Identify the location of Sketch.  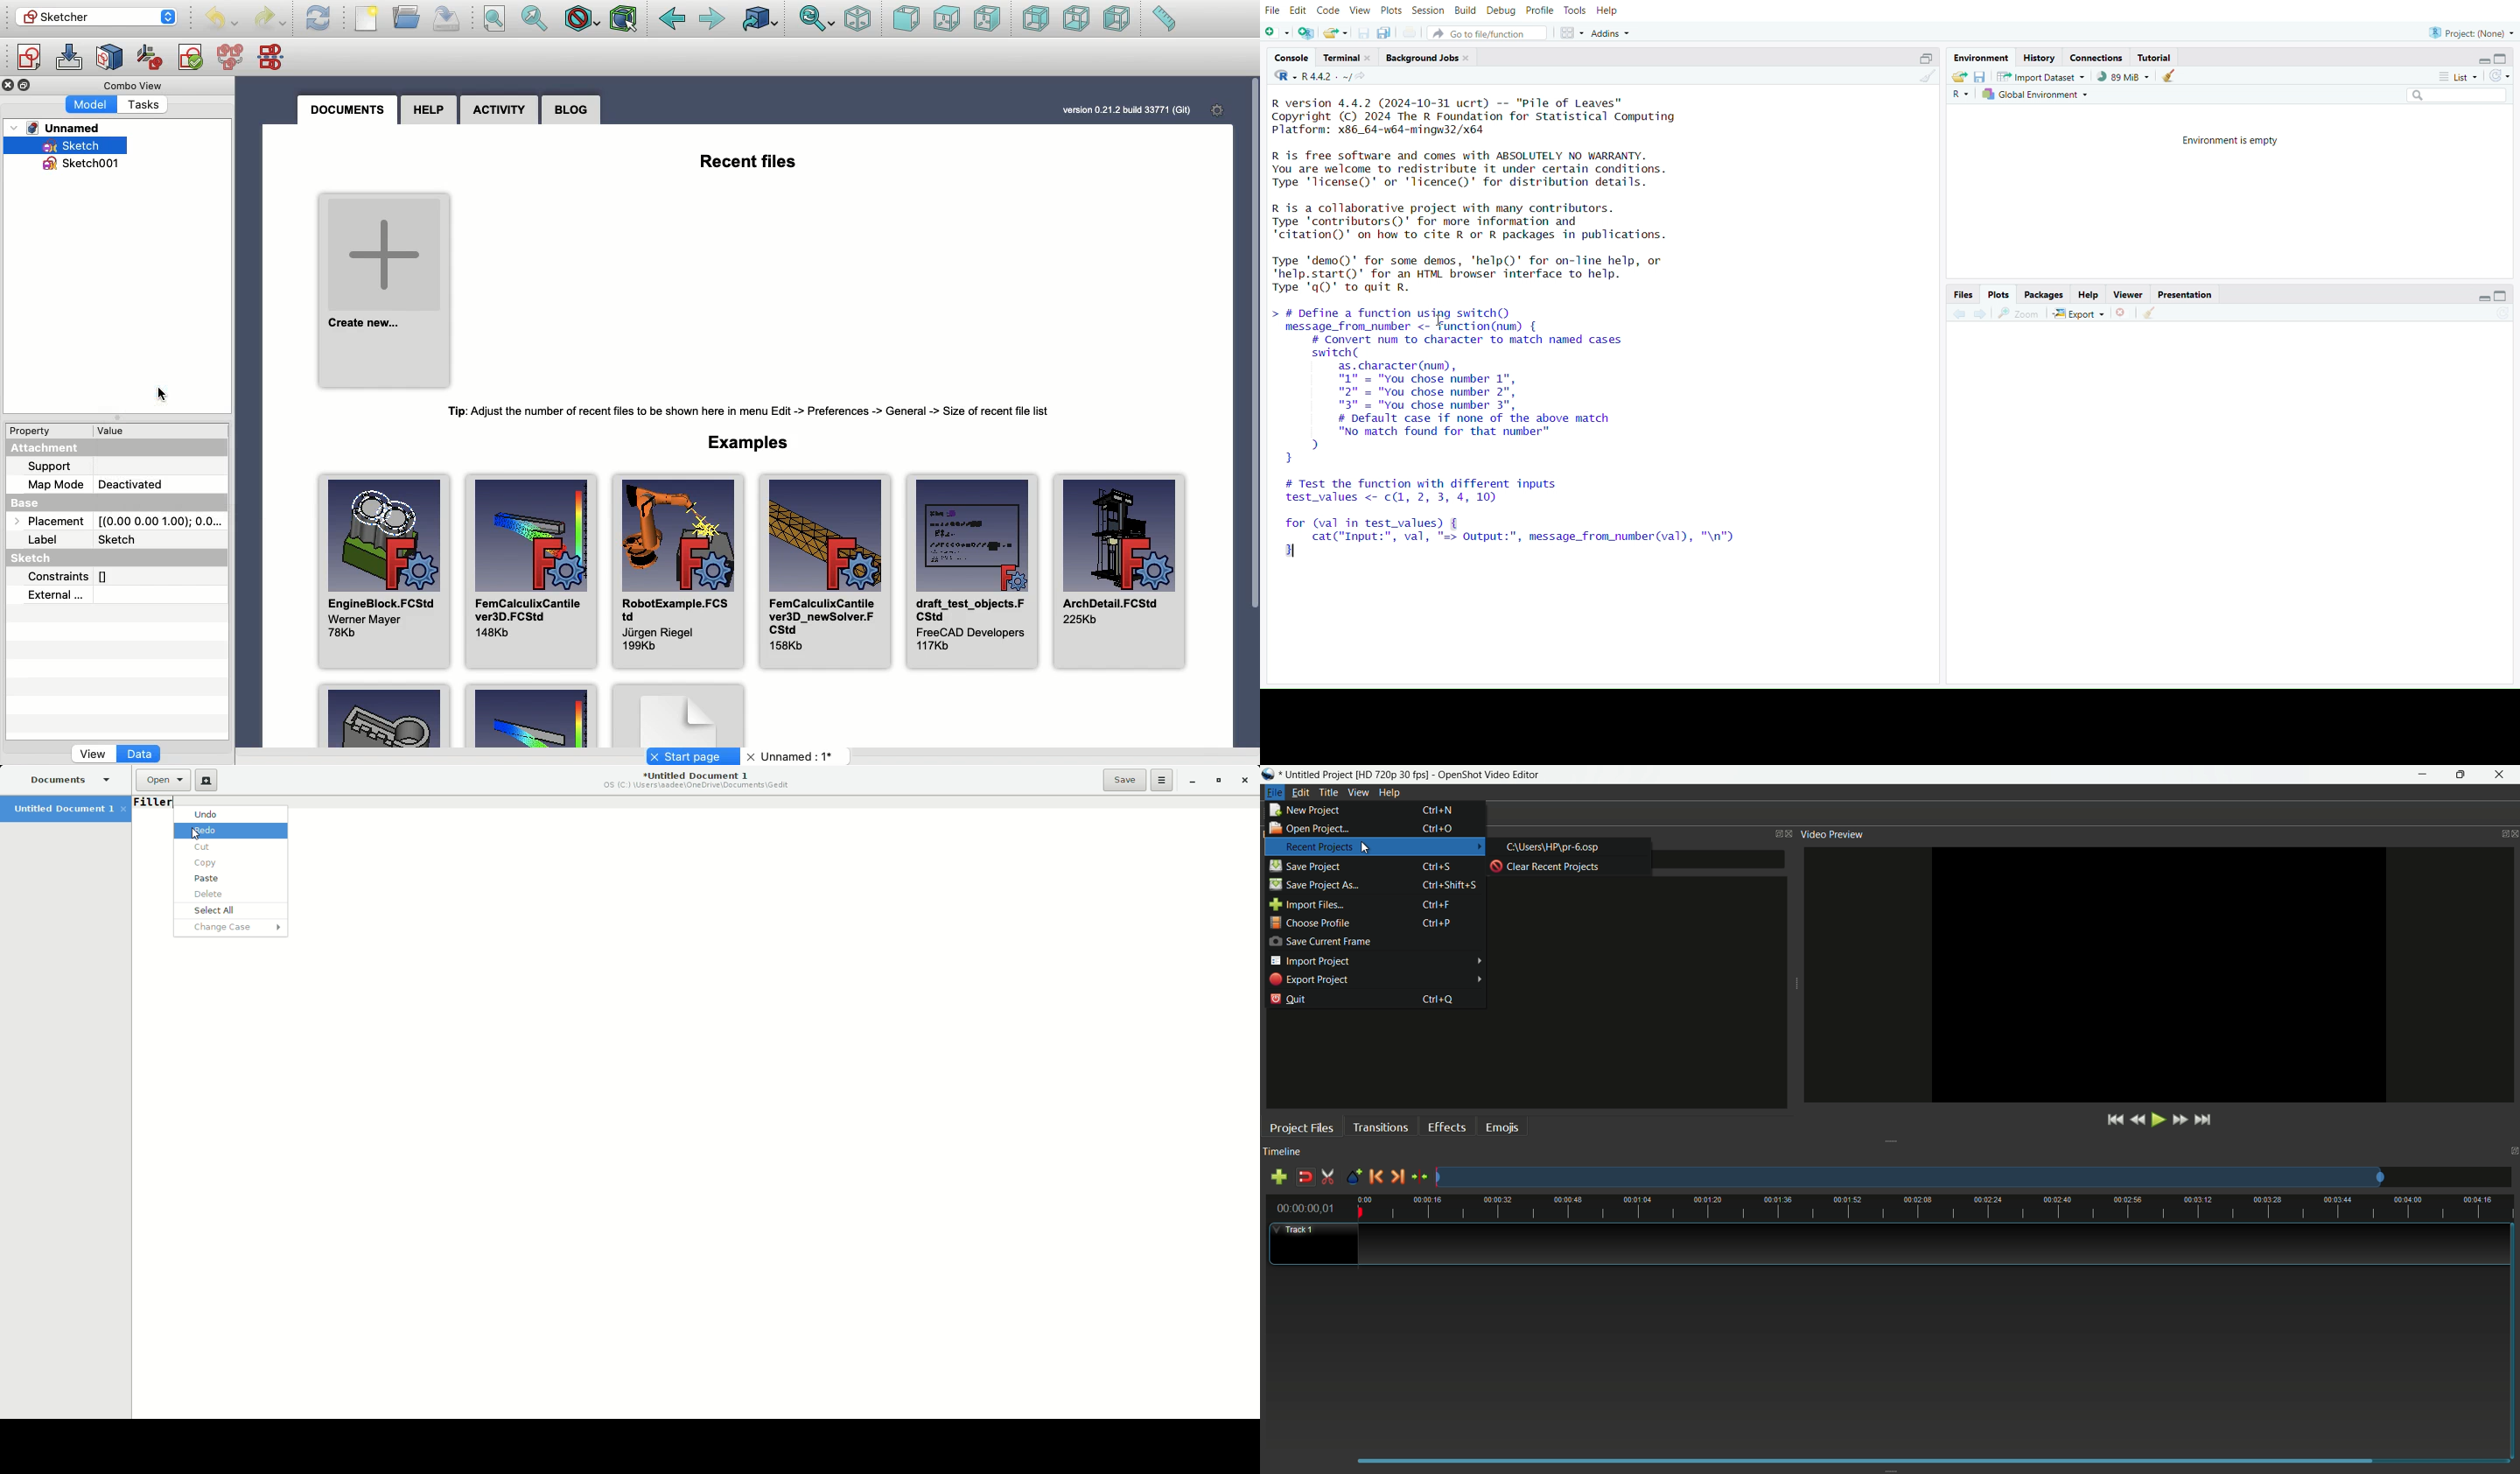
(122, 537).